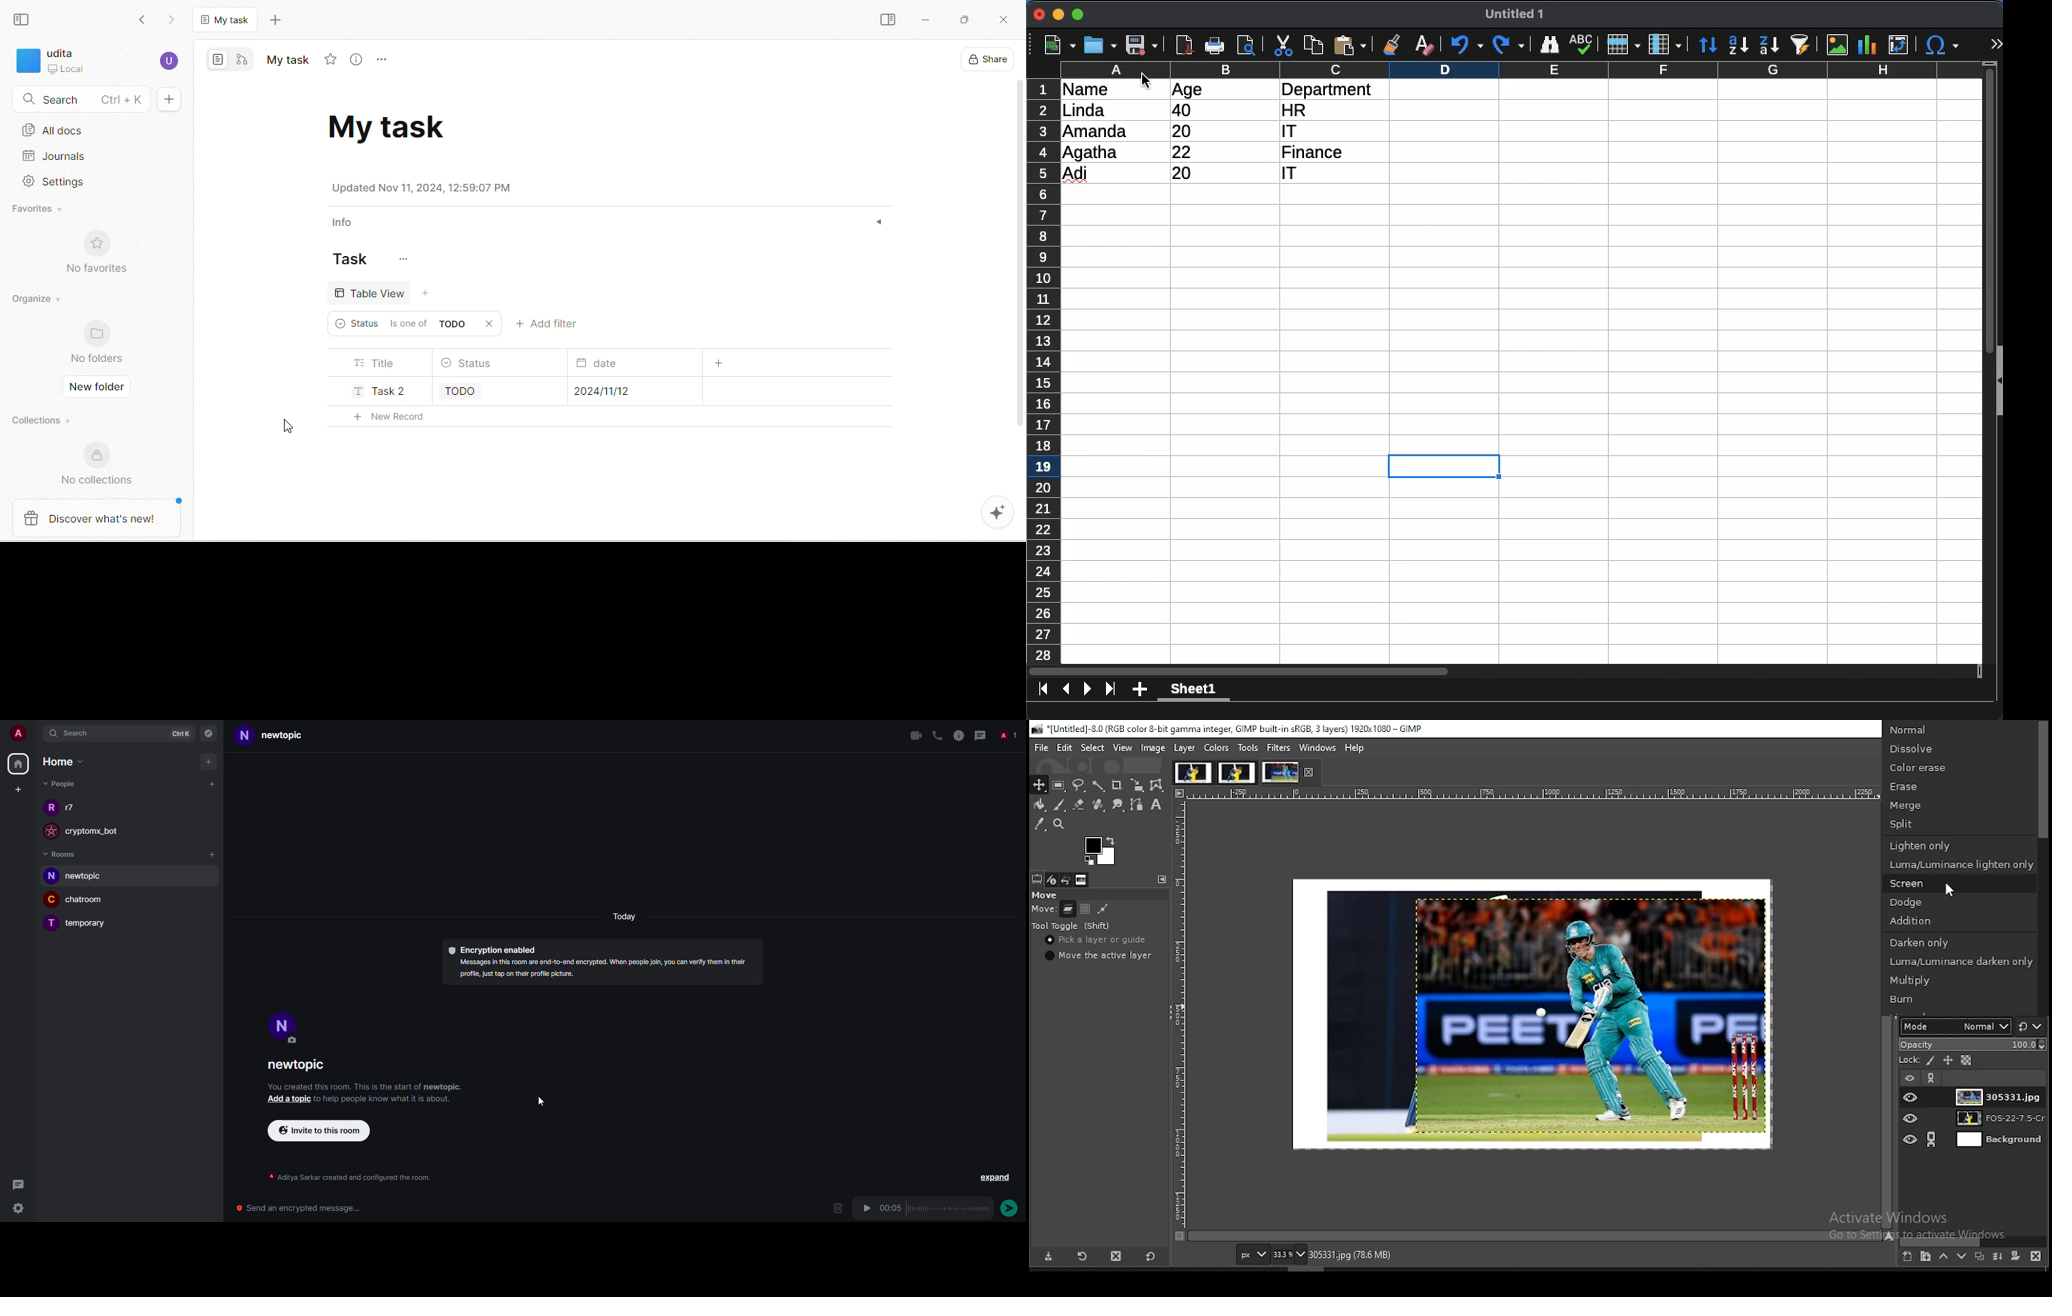 Image resolution: width=2072 pixels, height=1316 pixels. I want to click on 305331.jpg (78.6mb), so click(1350, 1255).